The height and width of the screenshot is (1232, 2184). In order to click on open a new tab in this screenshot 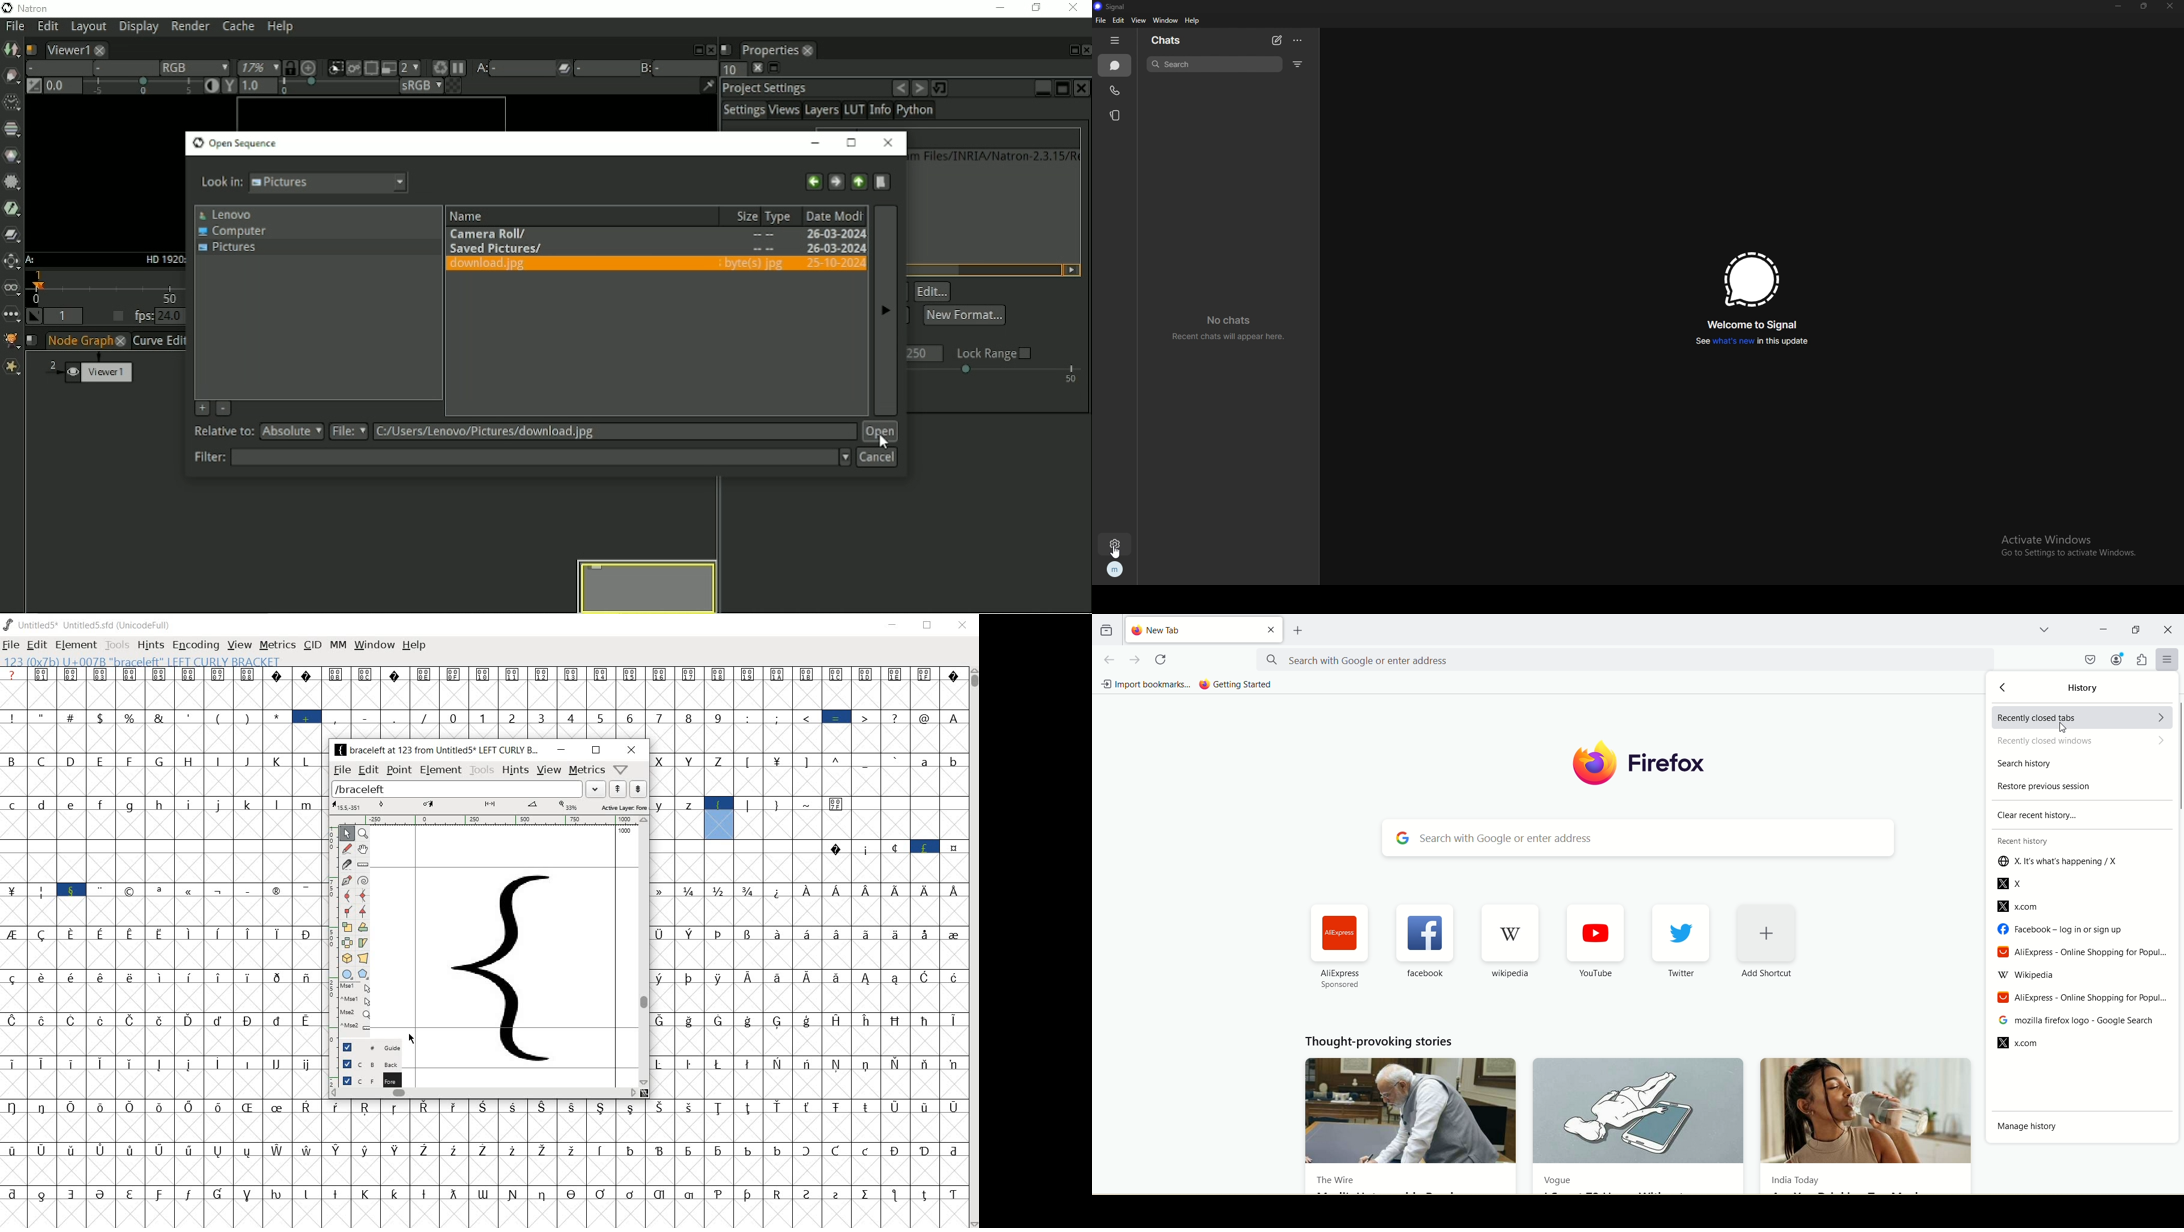, I will do `click(1298, 630)`.